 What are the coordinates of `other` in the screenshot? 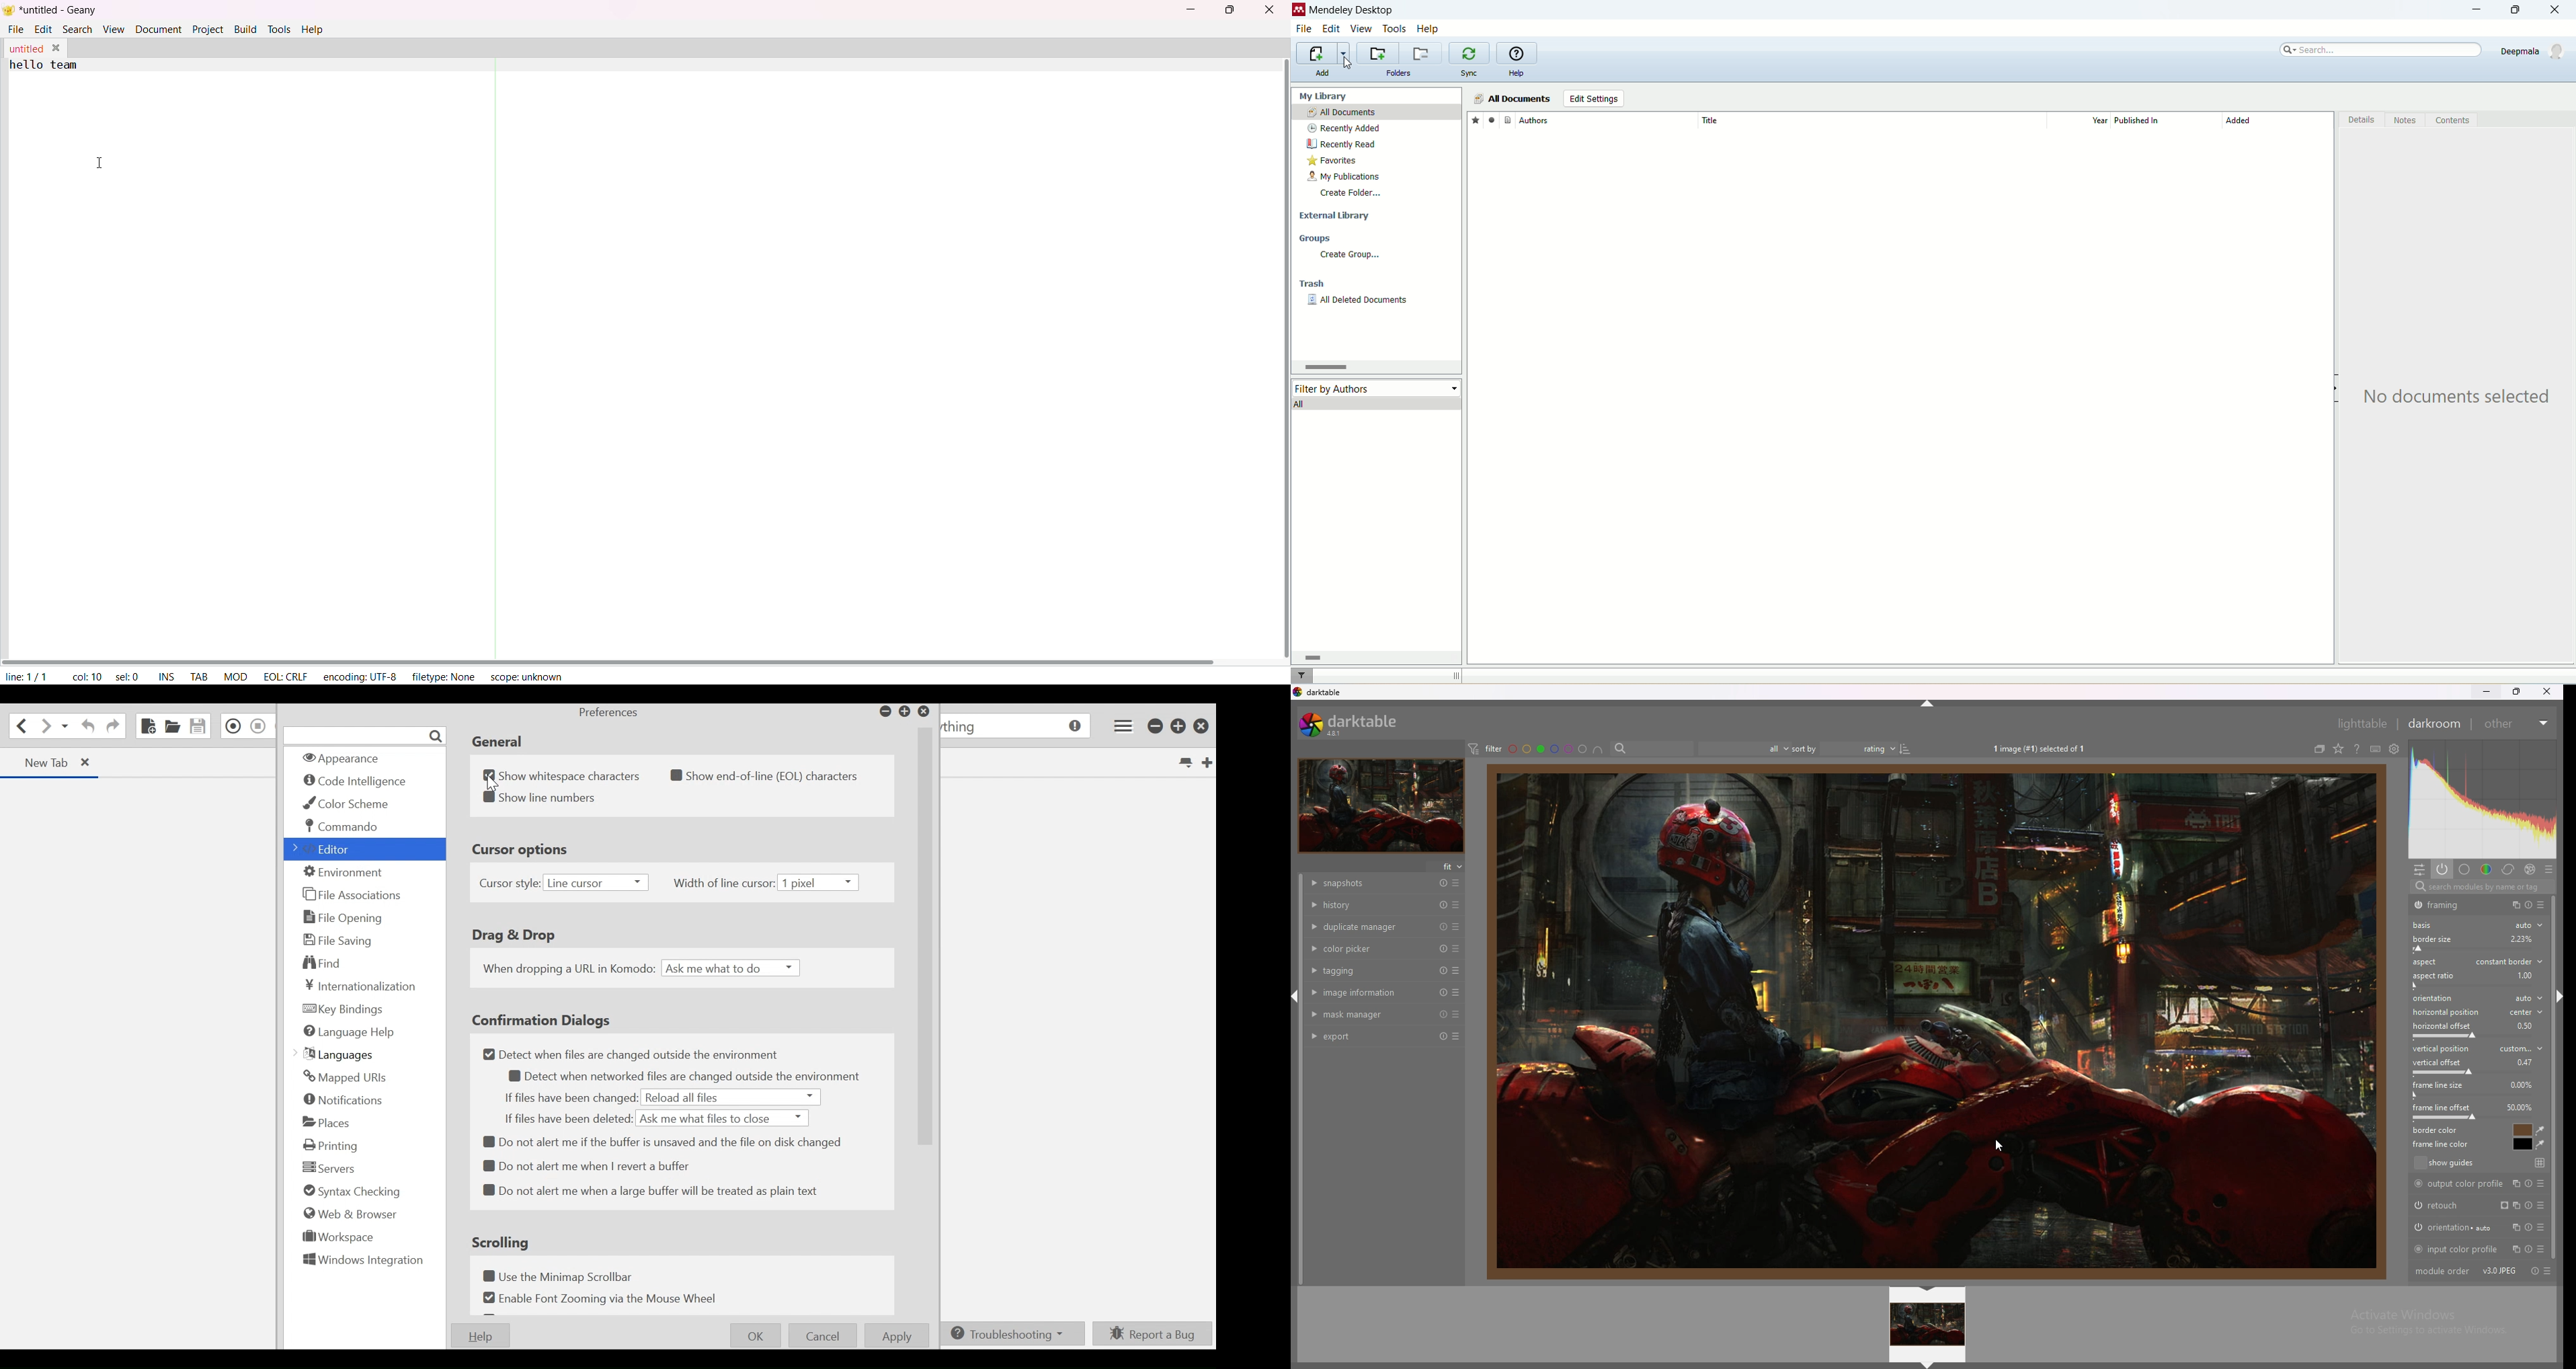 It's located at (2517, 724).